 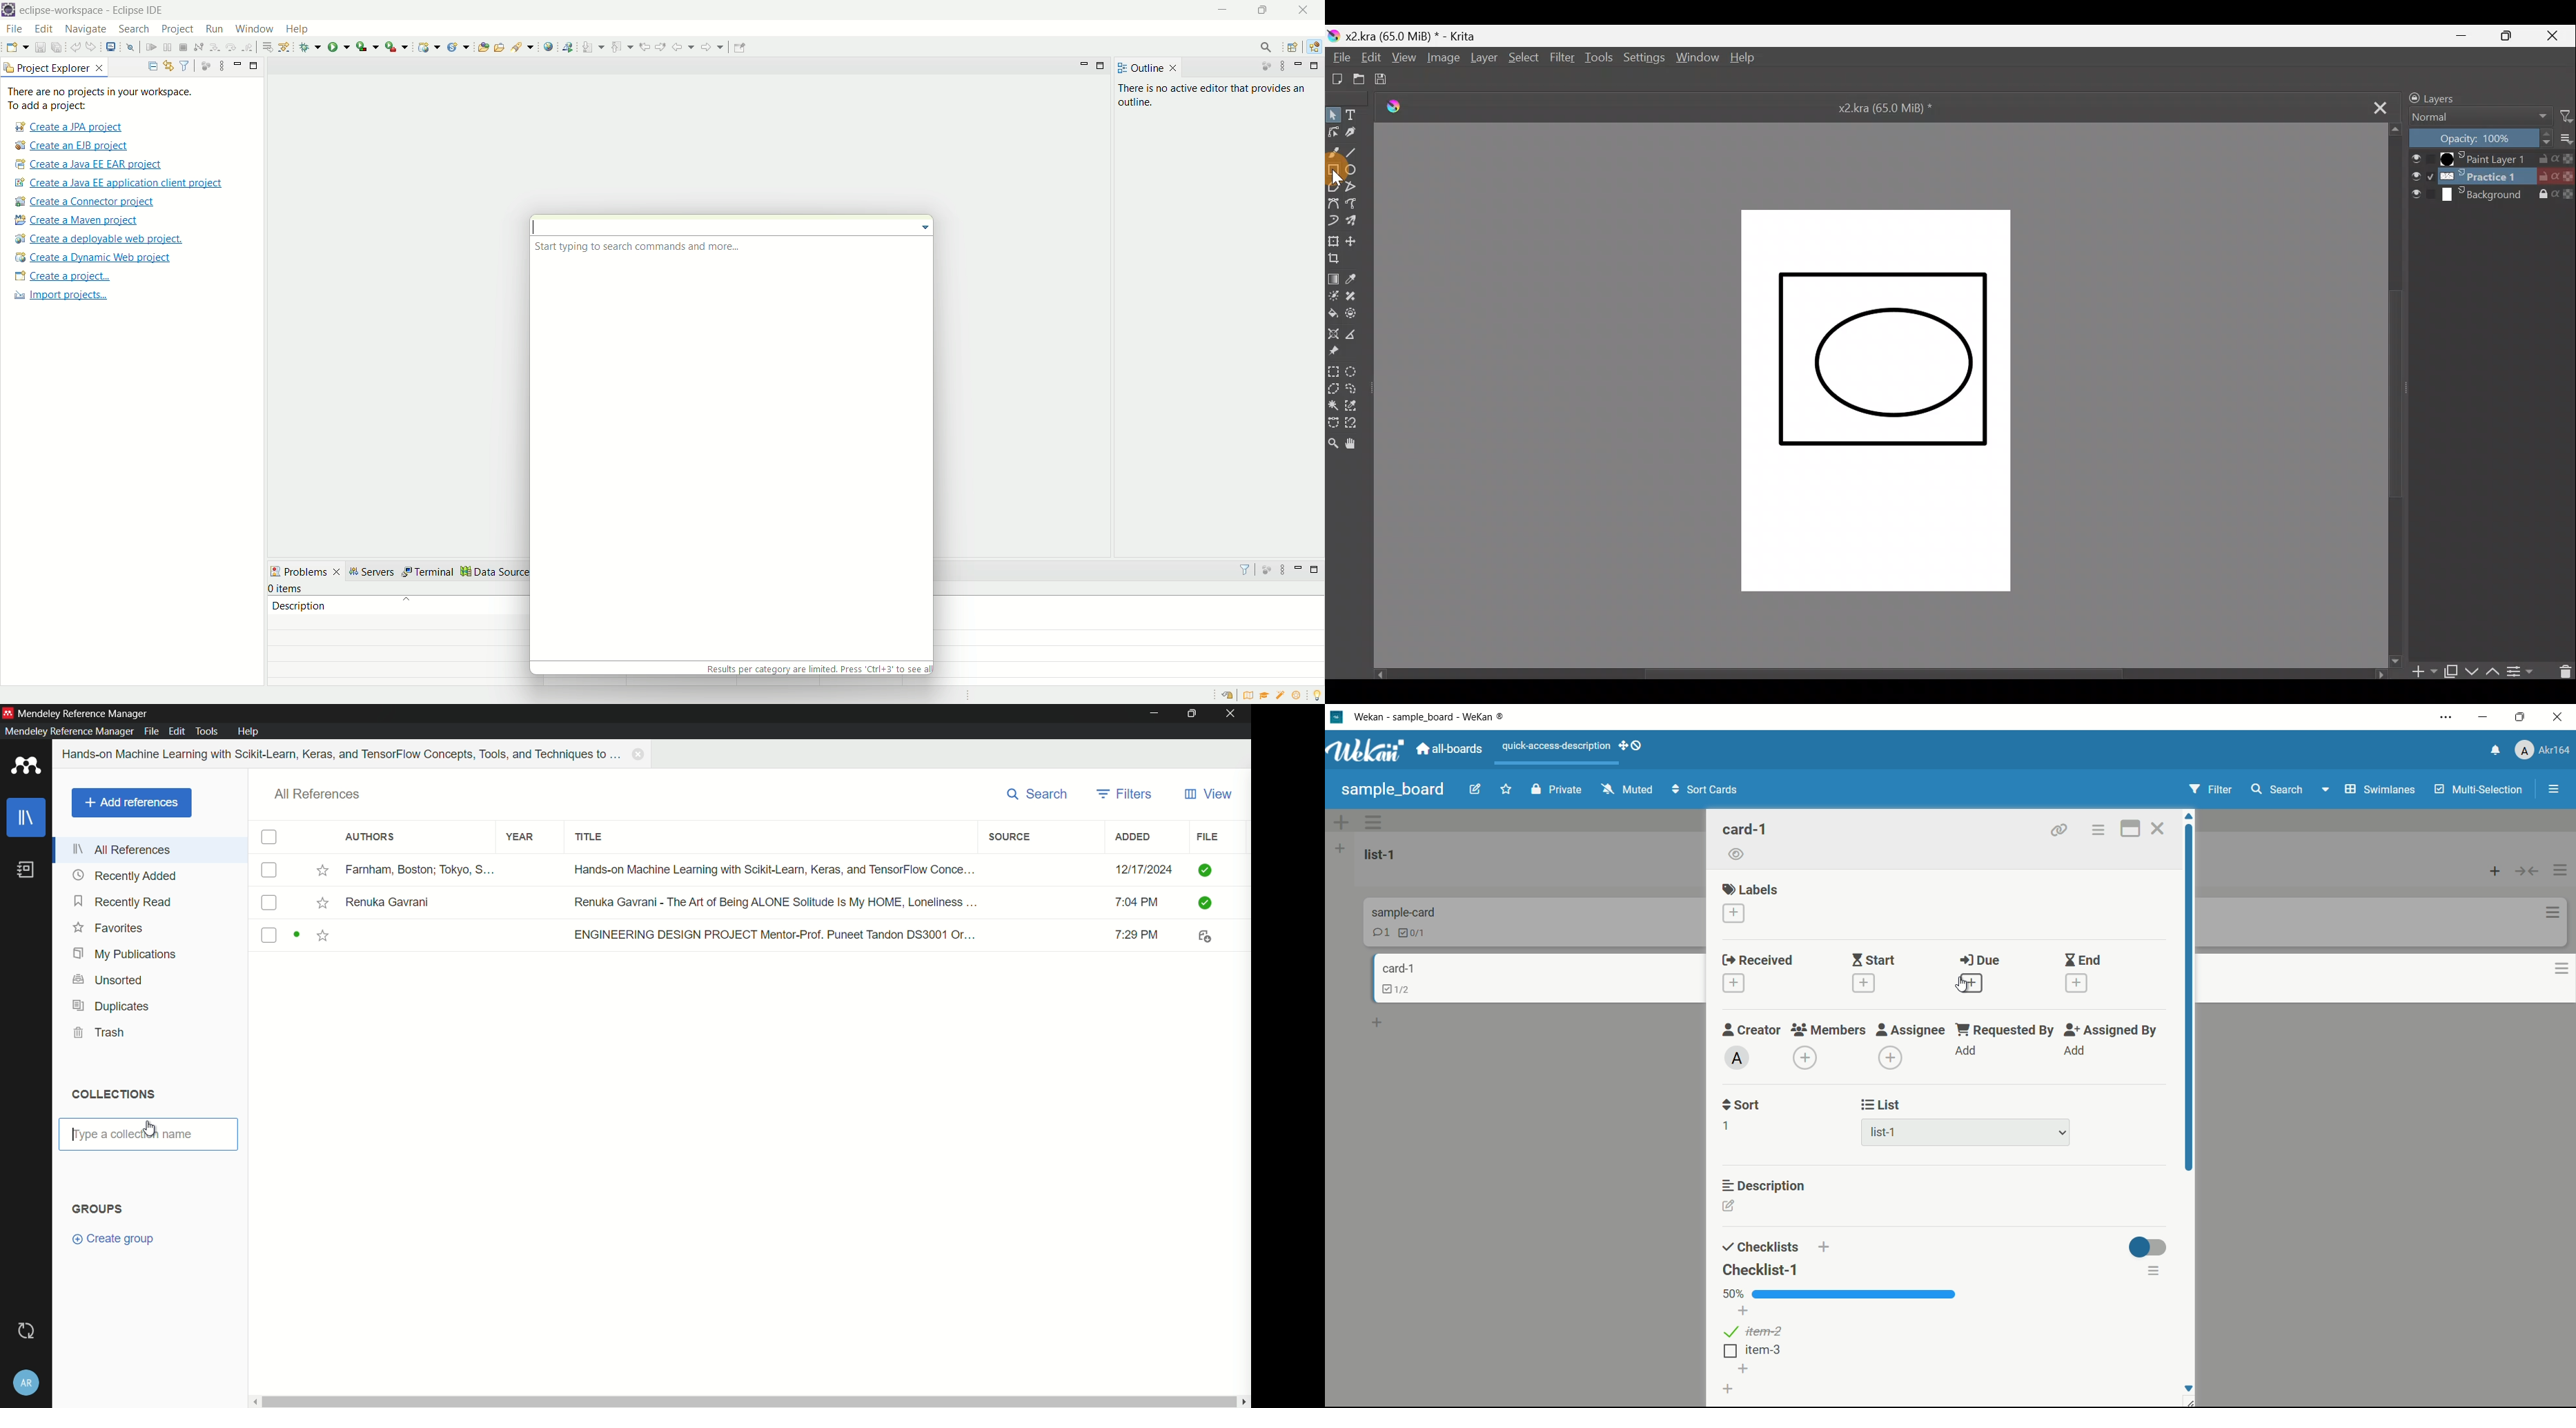 What do you see at coordinates (1358, 154) in the screenshot?
I see `Line tool` at bounding box center [1358, 154].